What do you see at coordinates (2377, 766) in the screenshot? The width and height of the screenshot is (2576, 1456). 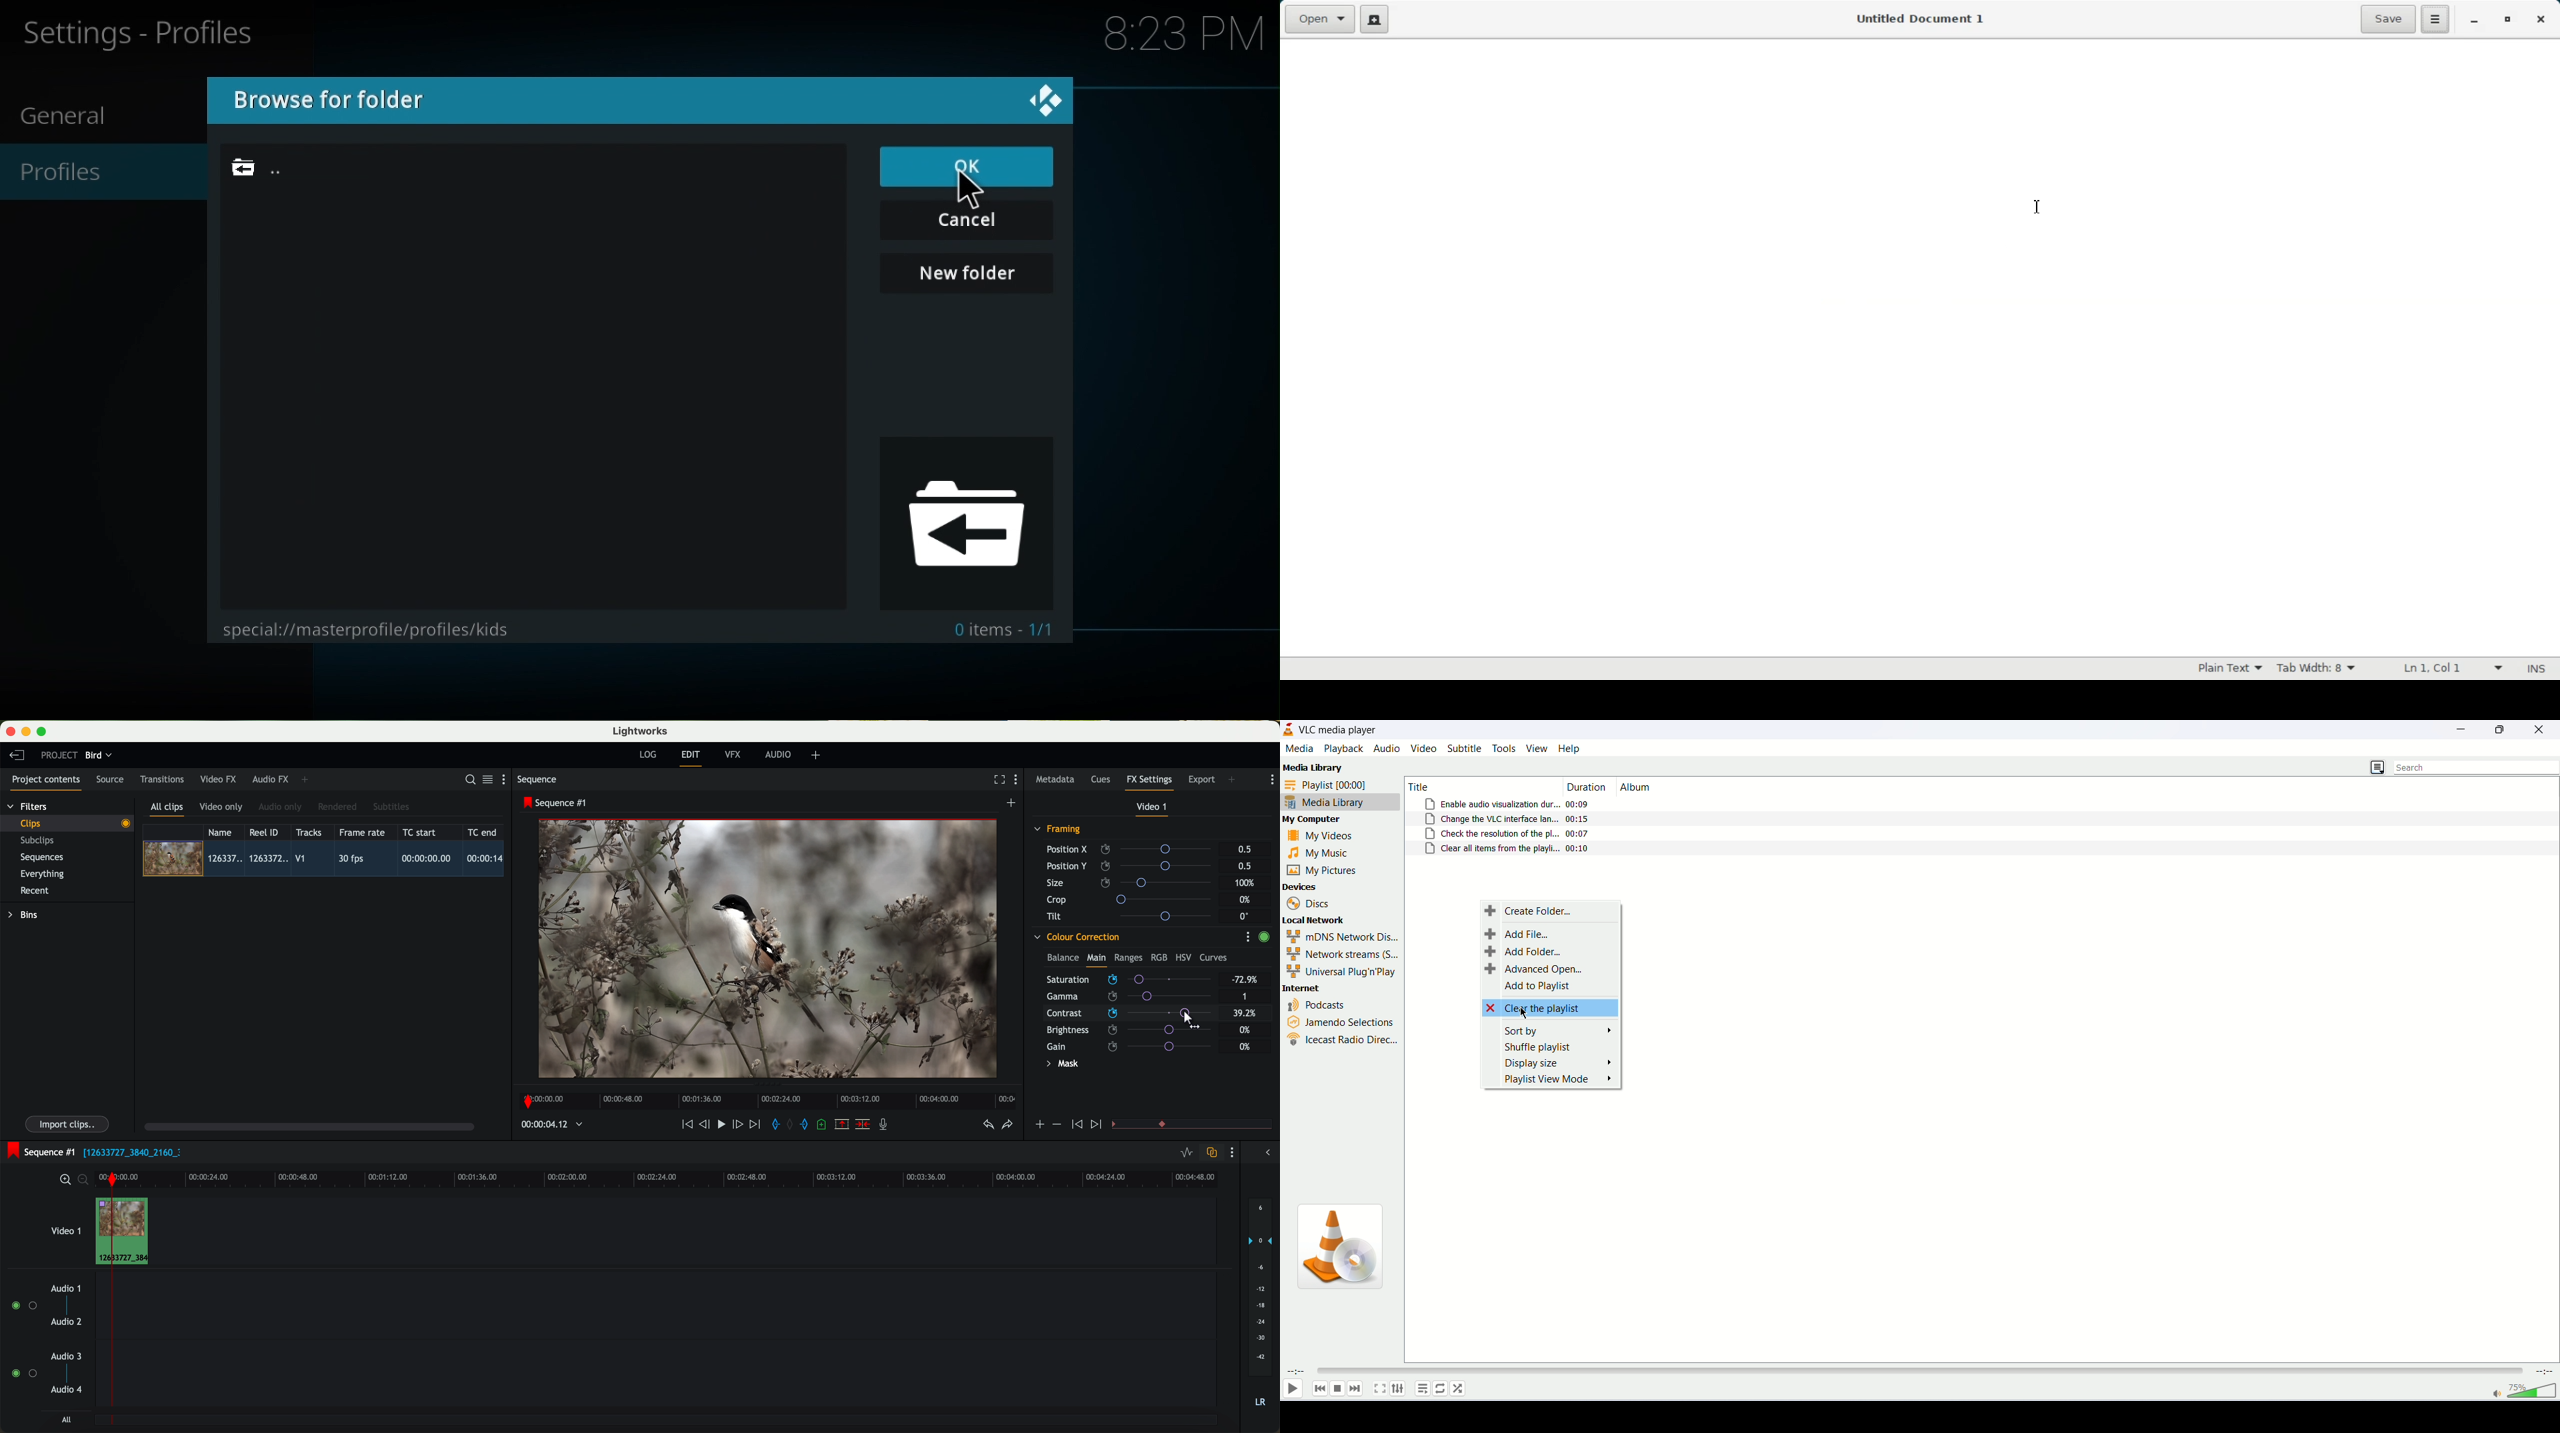 I see `playlist view` at bounding box center [2377, 766].